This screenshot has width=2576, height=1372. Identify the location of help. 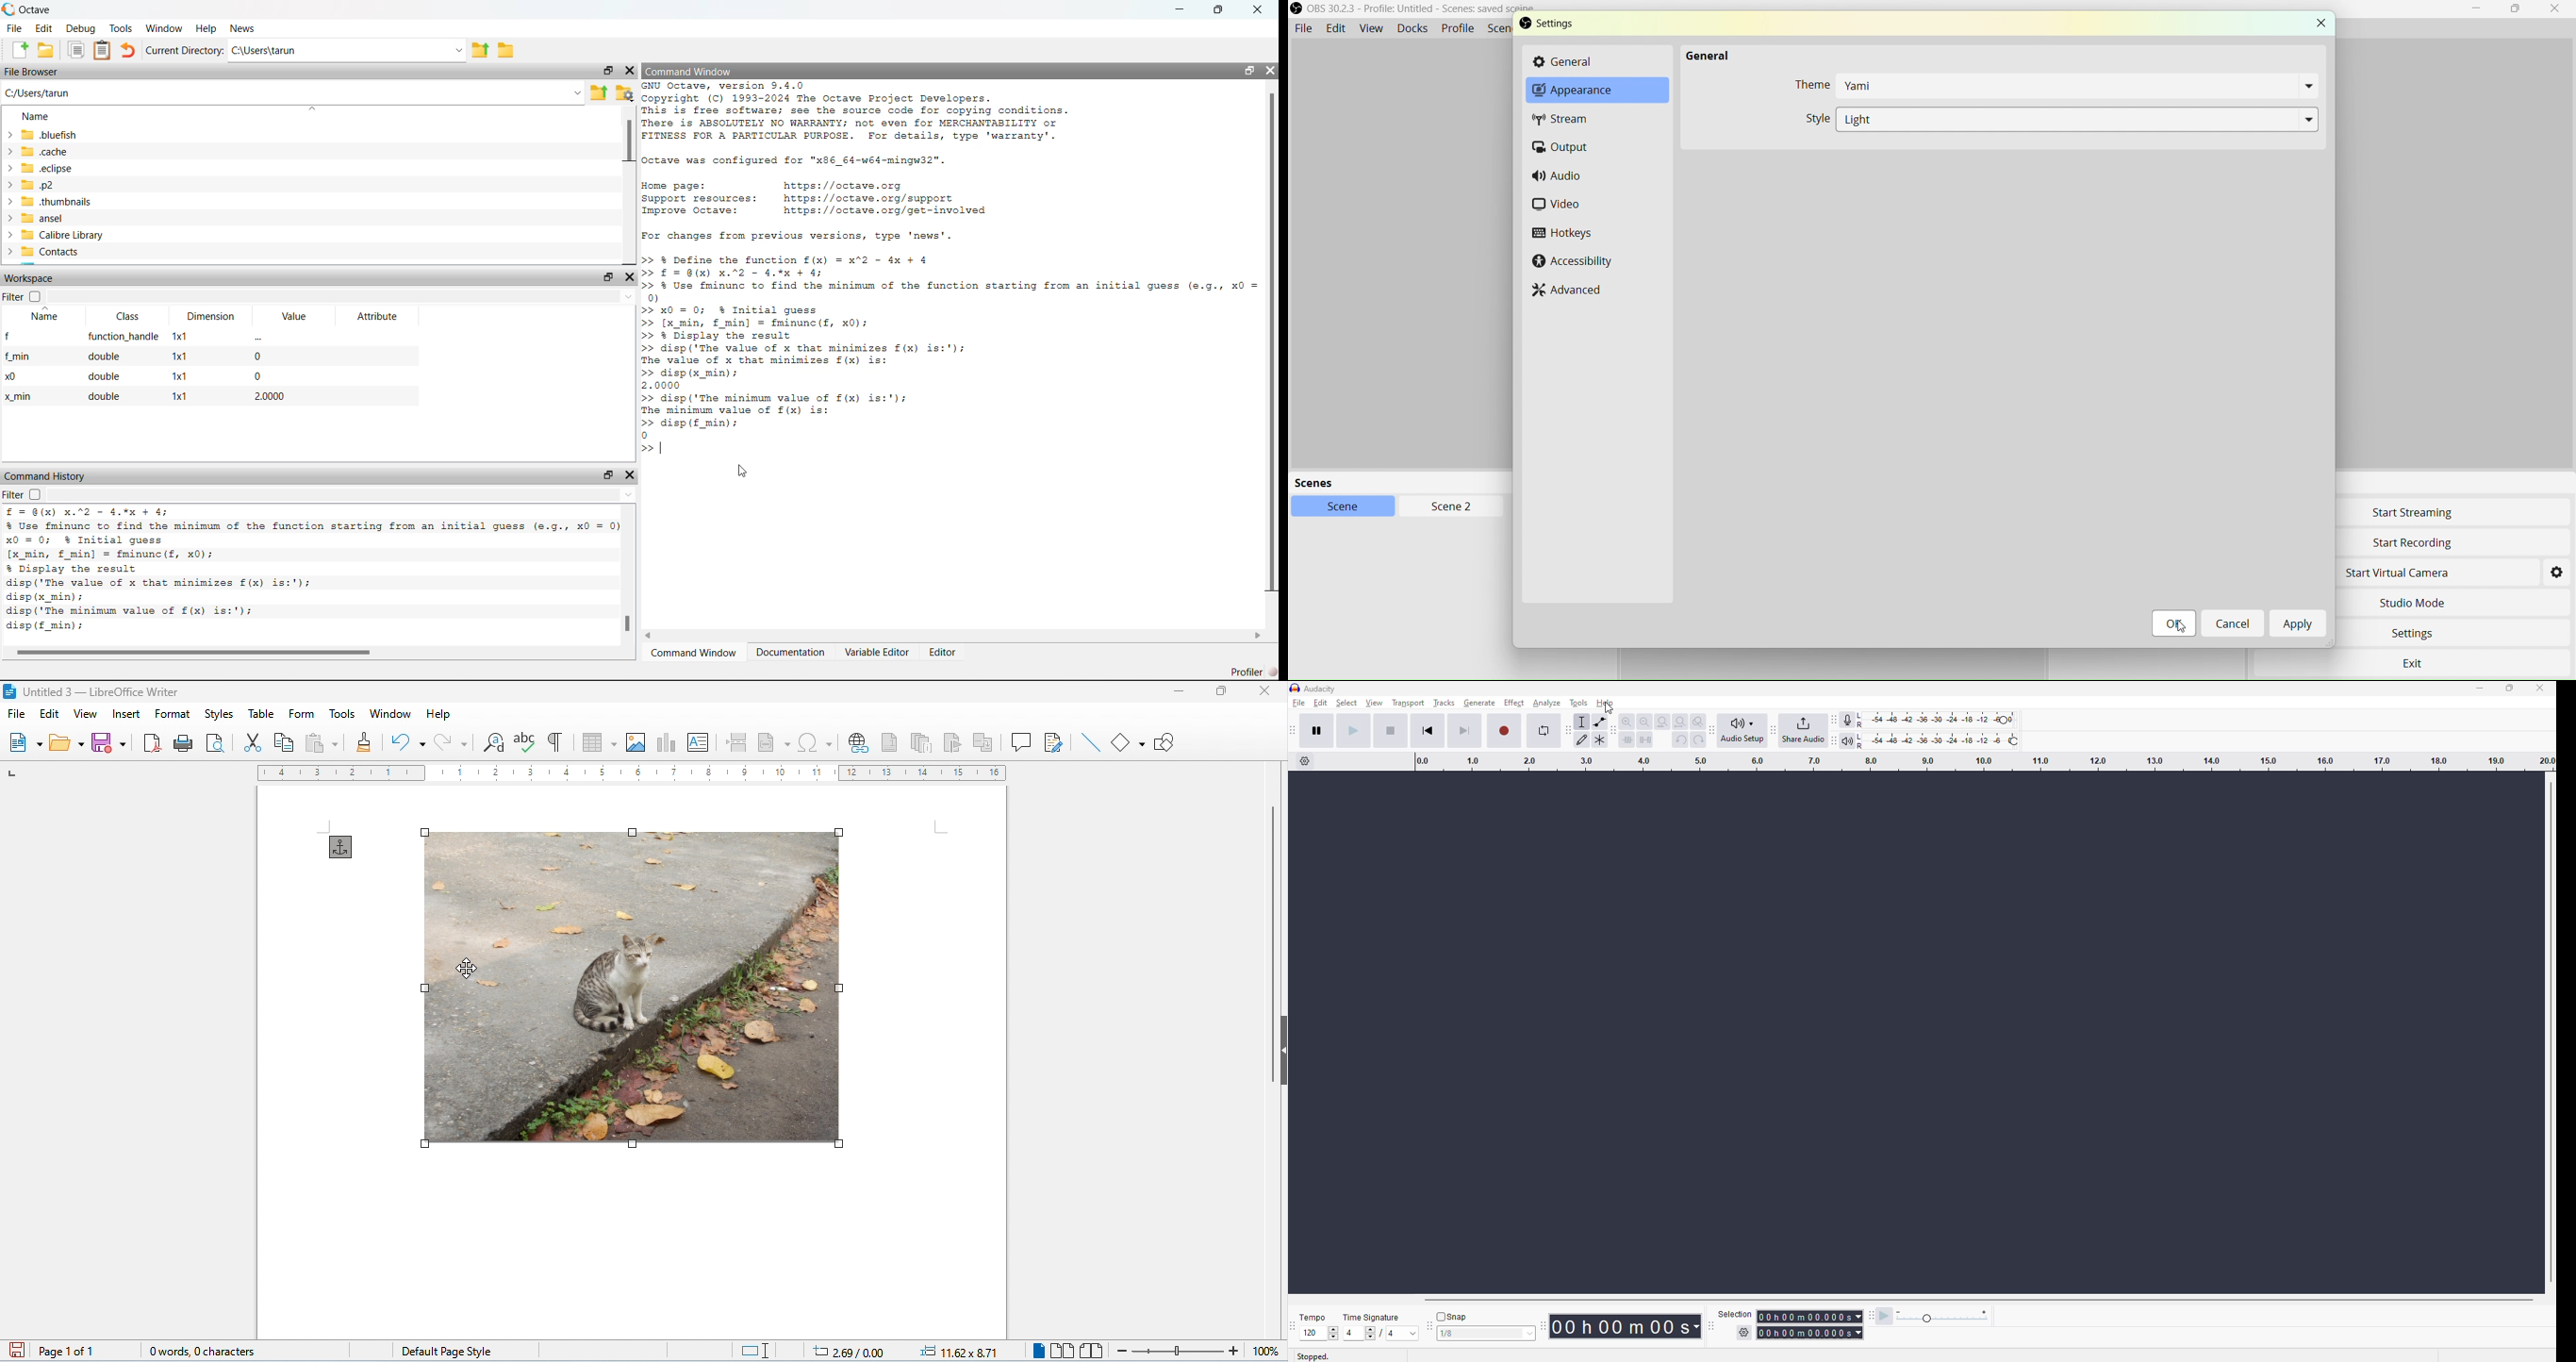
(438, 714).